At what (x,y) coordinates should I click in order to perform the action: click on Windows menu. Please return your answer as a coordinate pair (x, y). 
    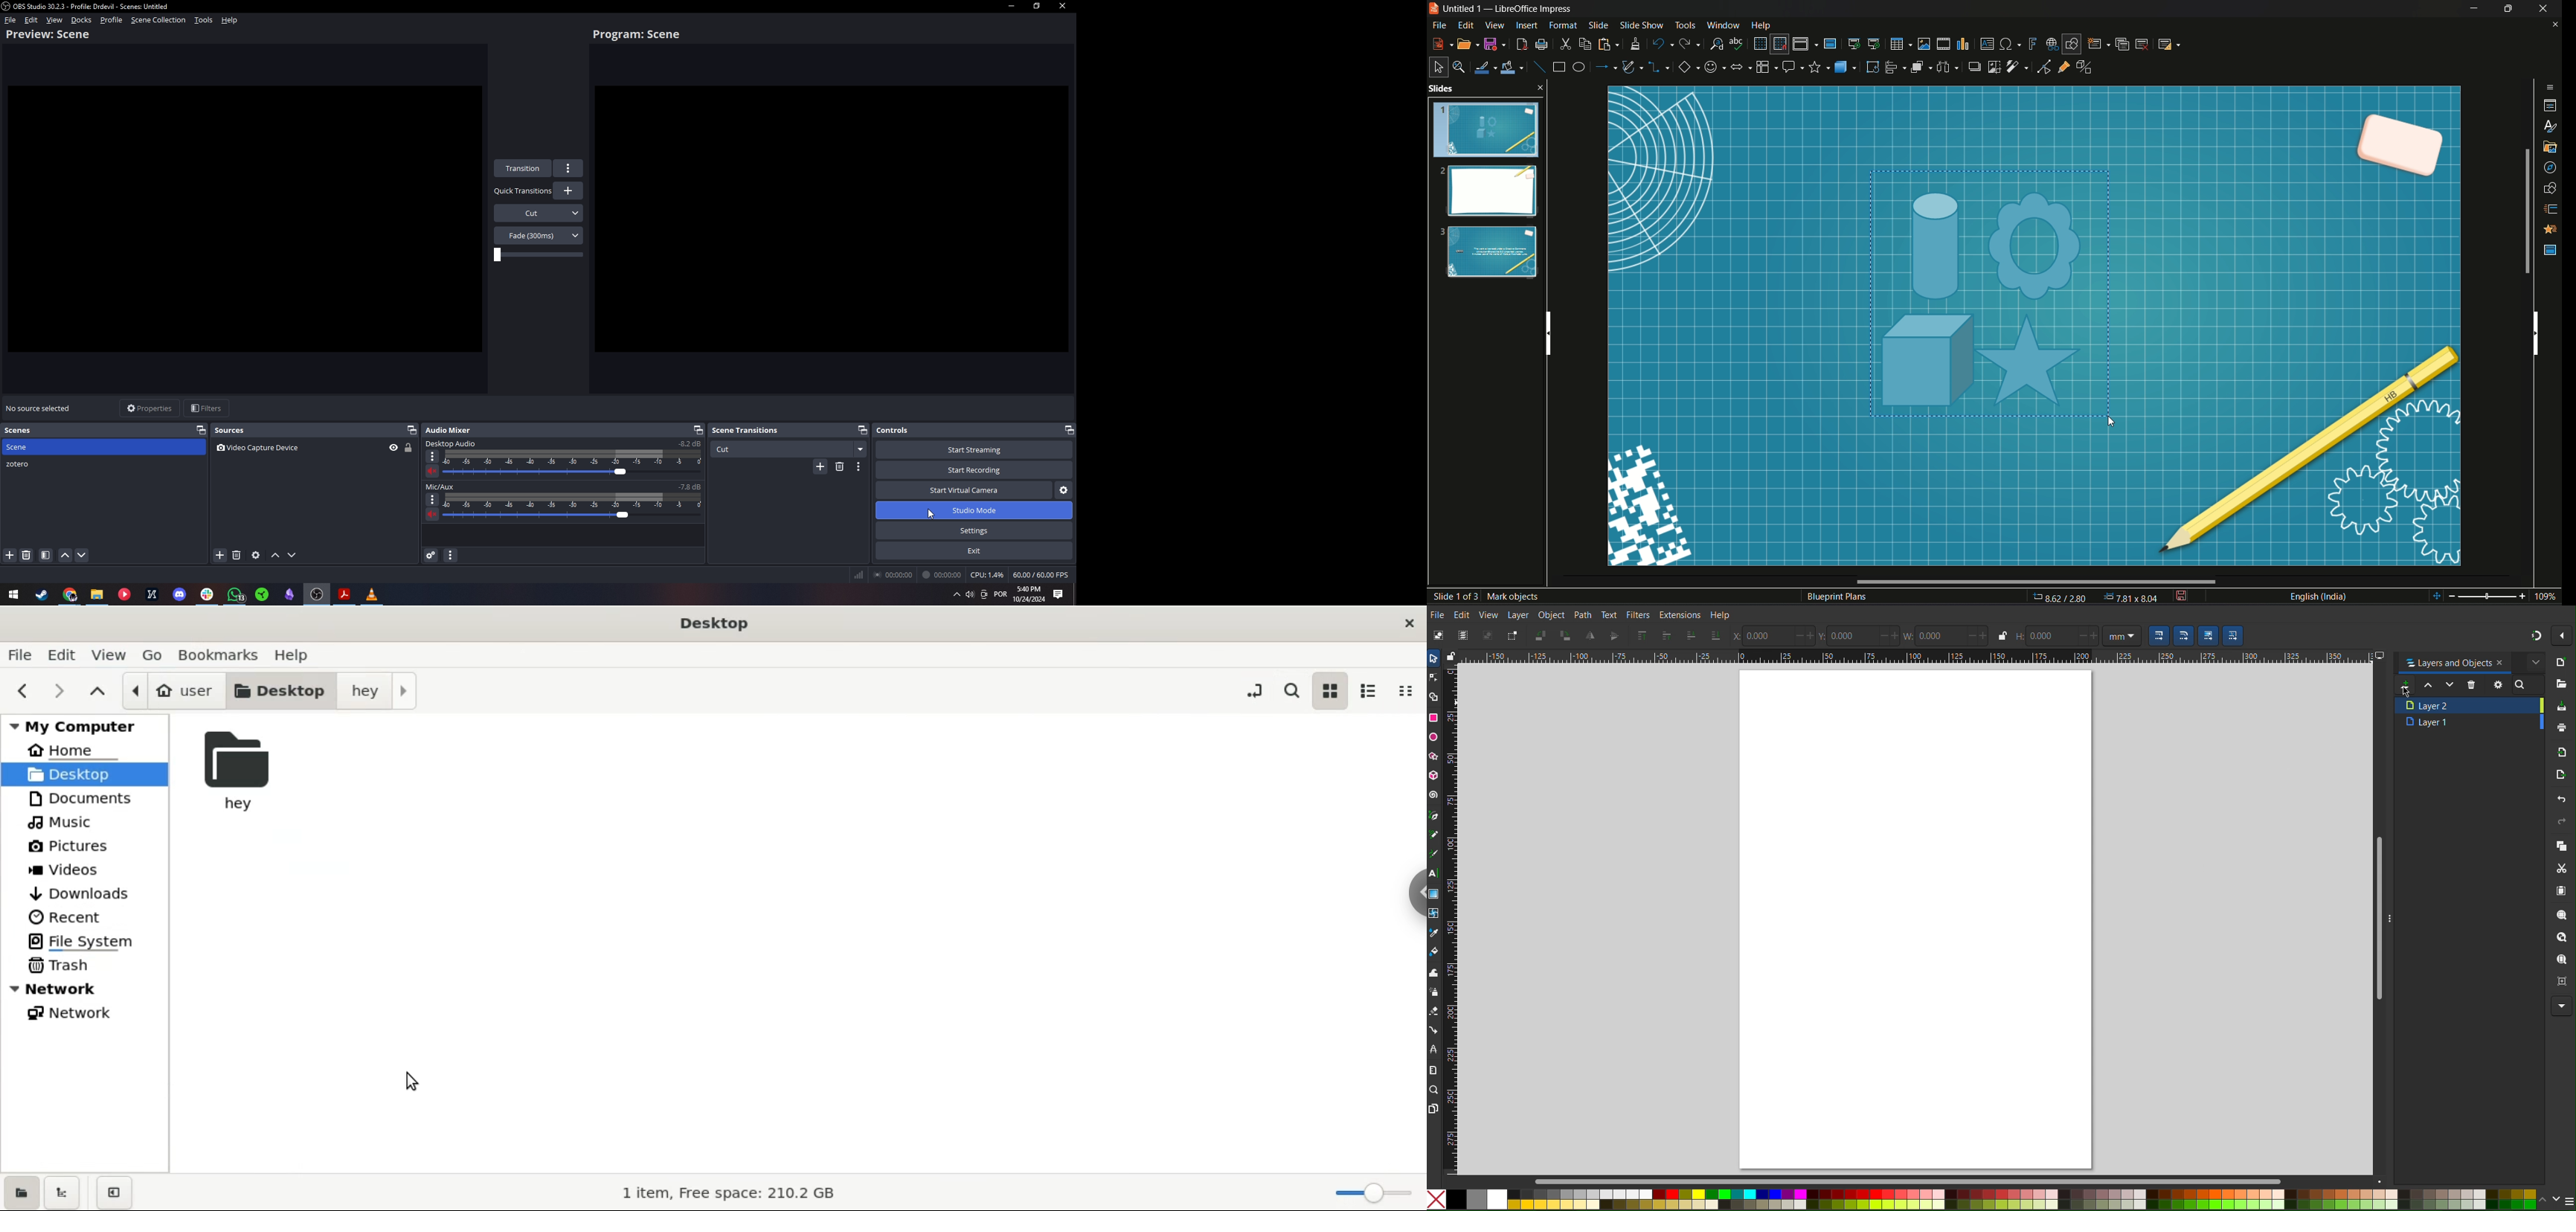
    Looking at the image, I should click on (12, 594).